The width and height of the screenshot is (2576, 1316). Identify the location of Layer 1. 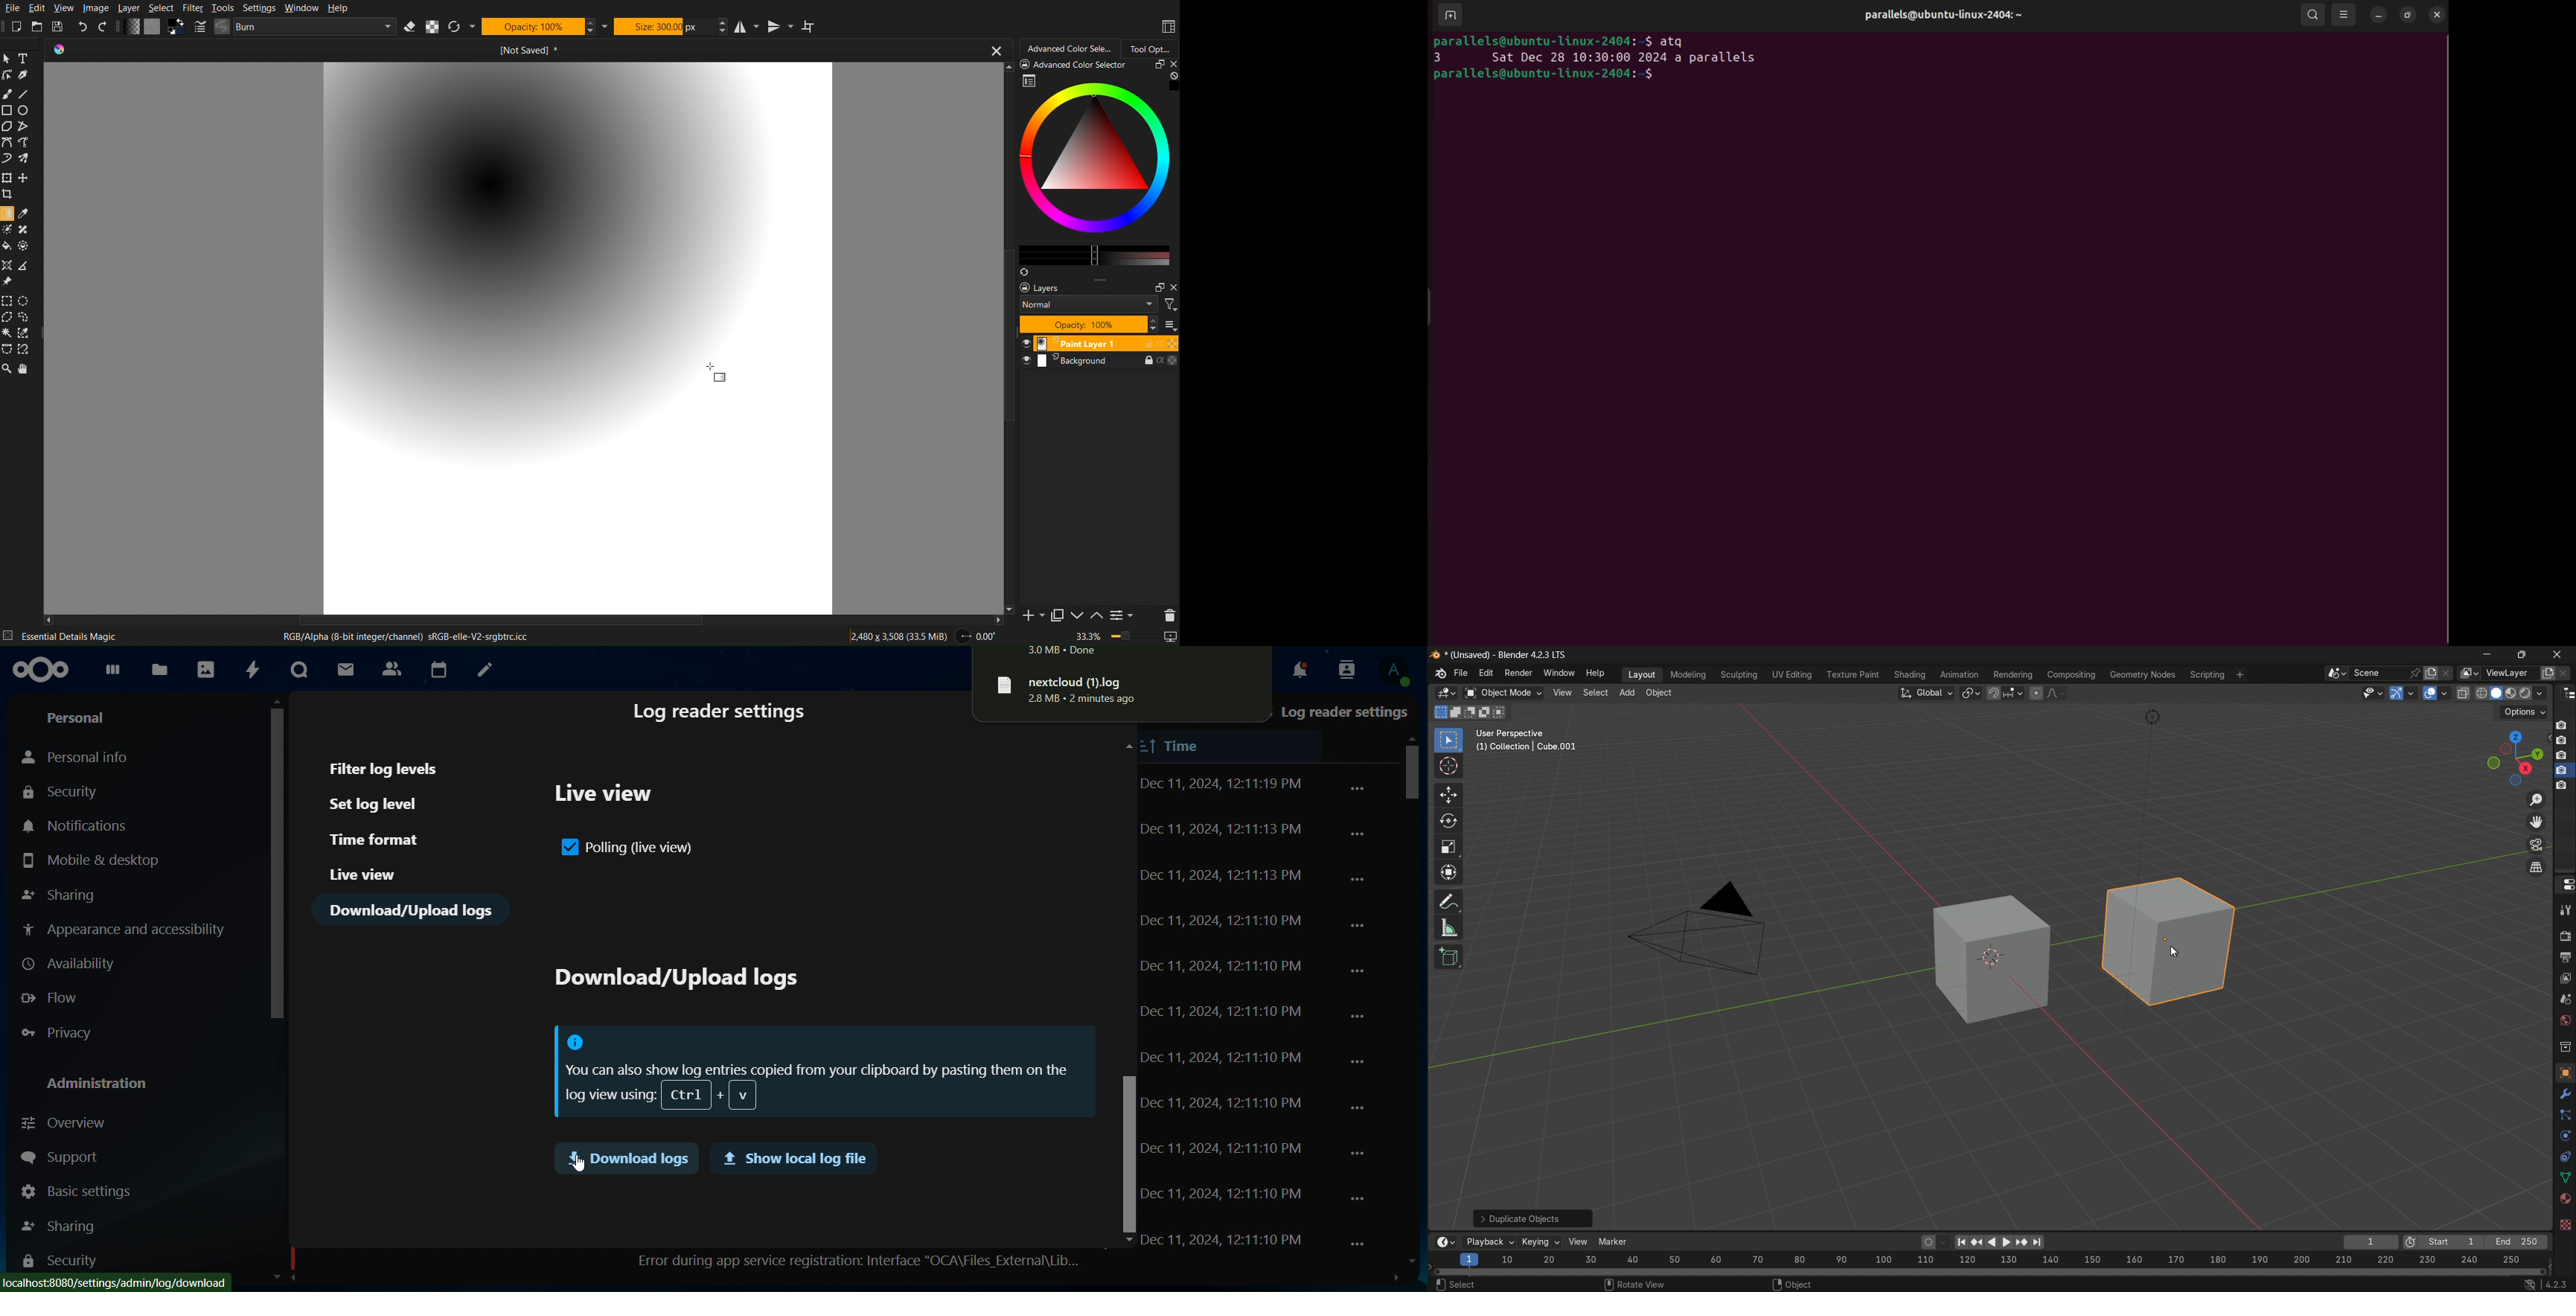
(1098, 343).